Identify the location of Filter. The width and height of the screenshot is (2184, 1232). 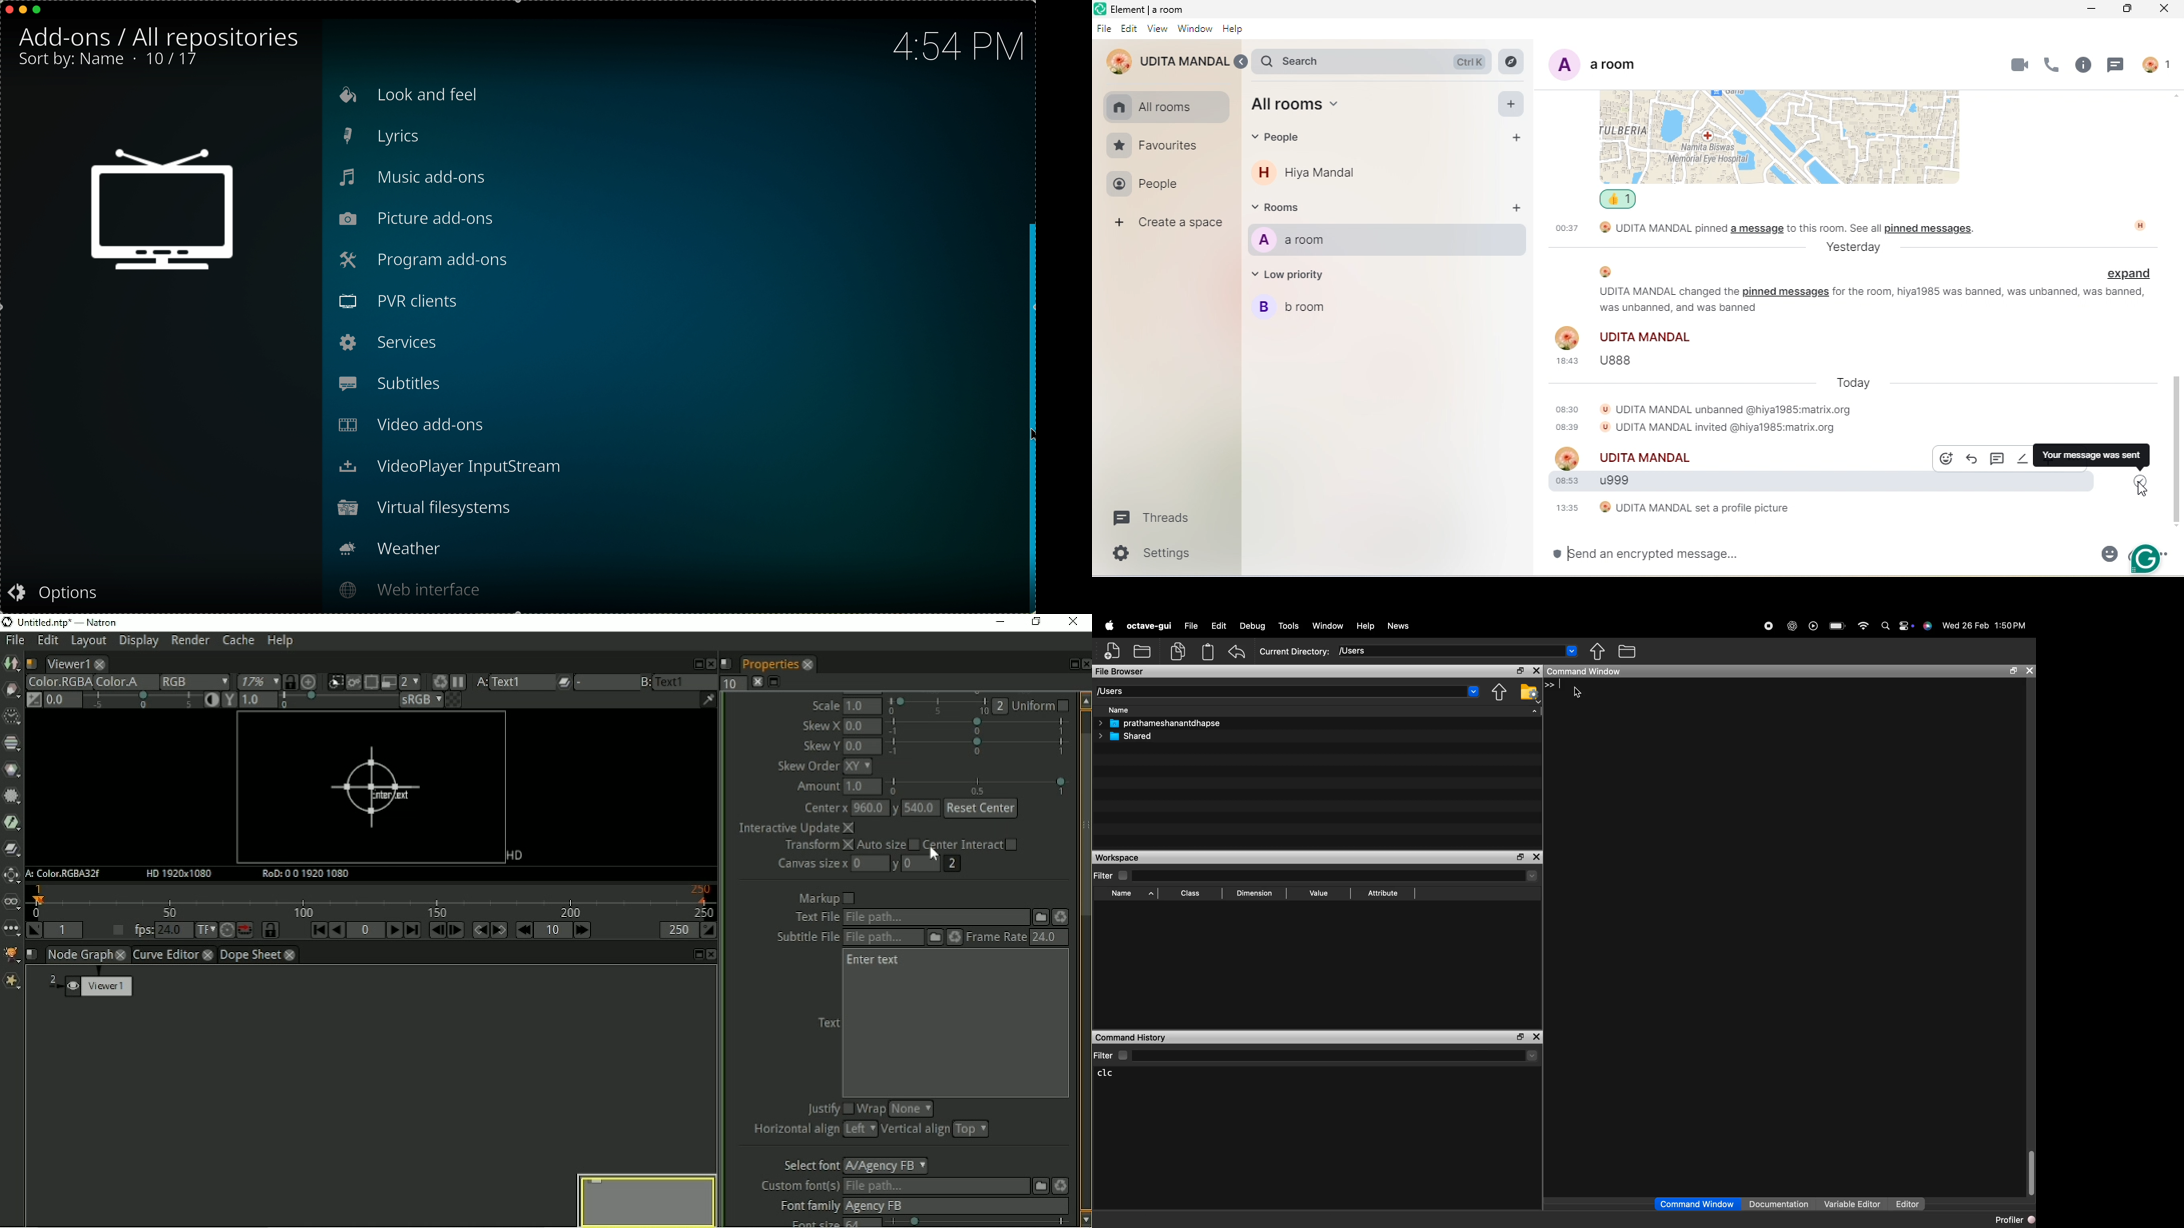
(1316, 1055).